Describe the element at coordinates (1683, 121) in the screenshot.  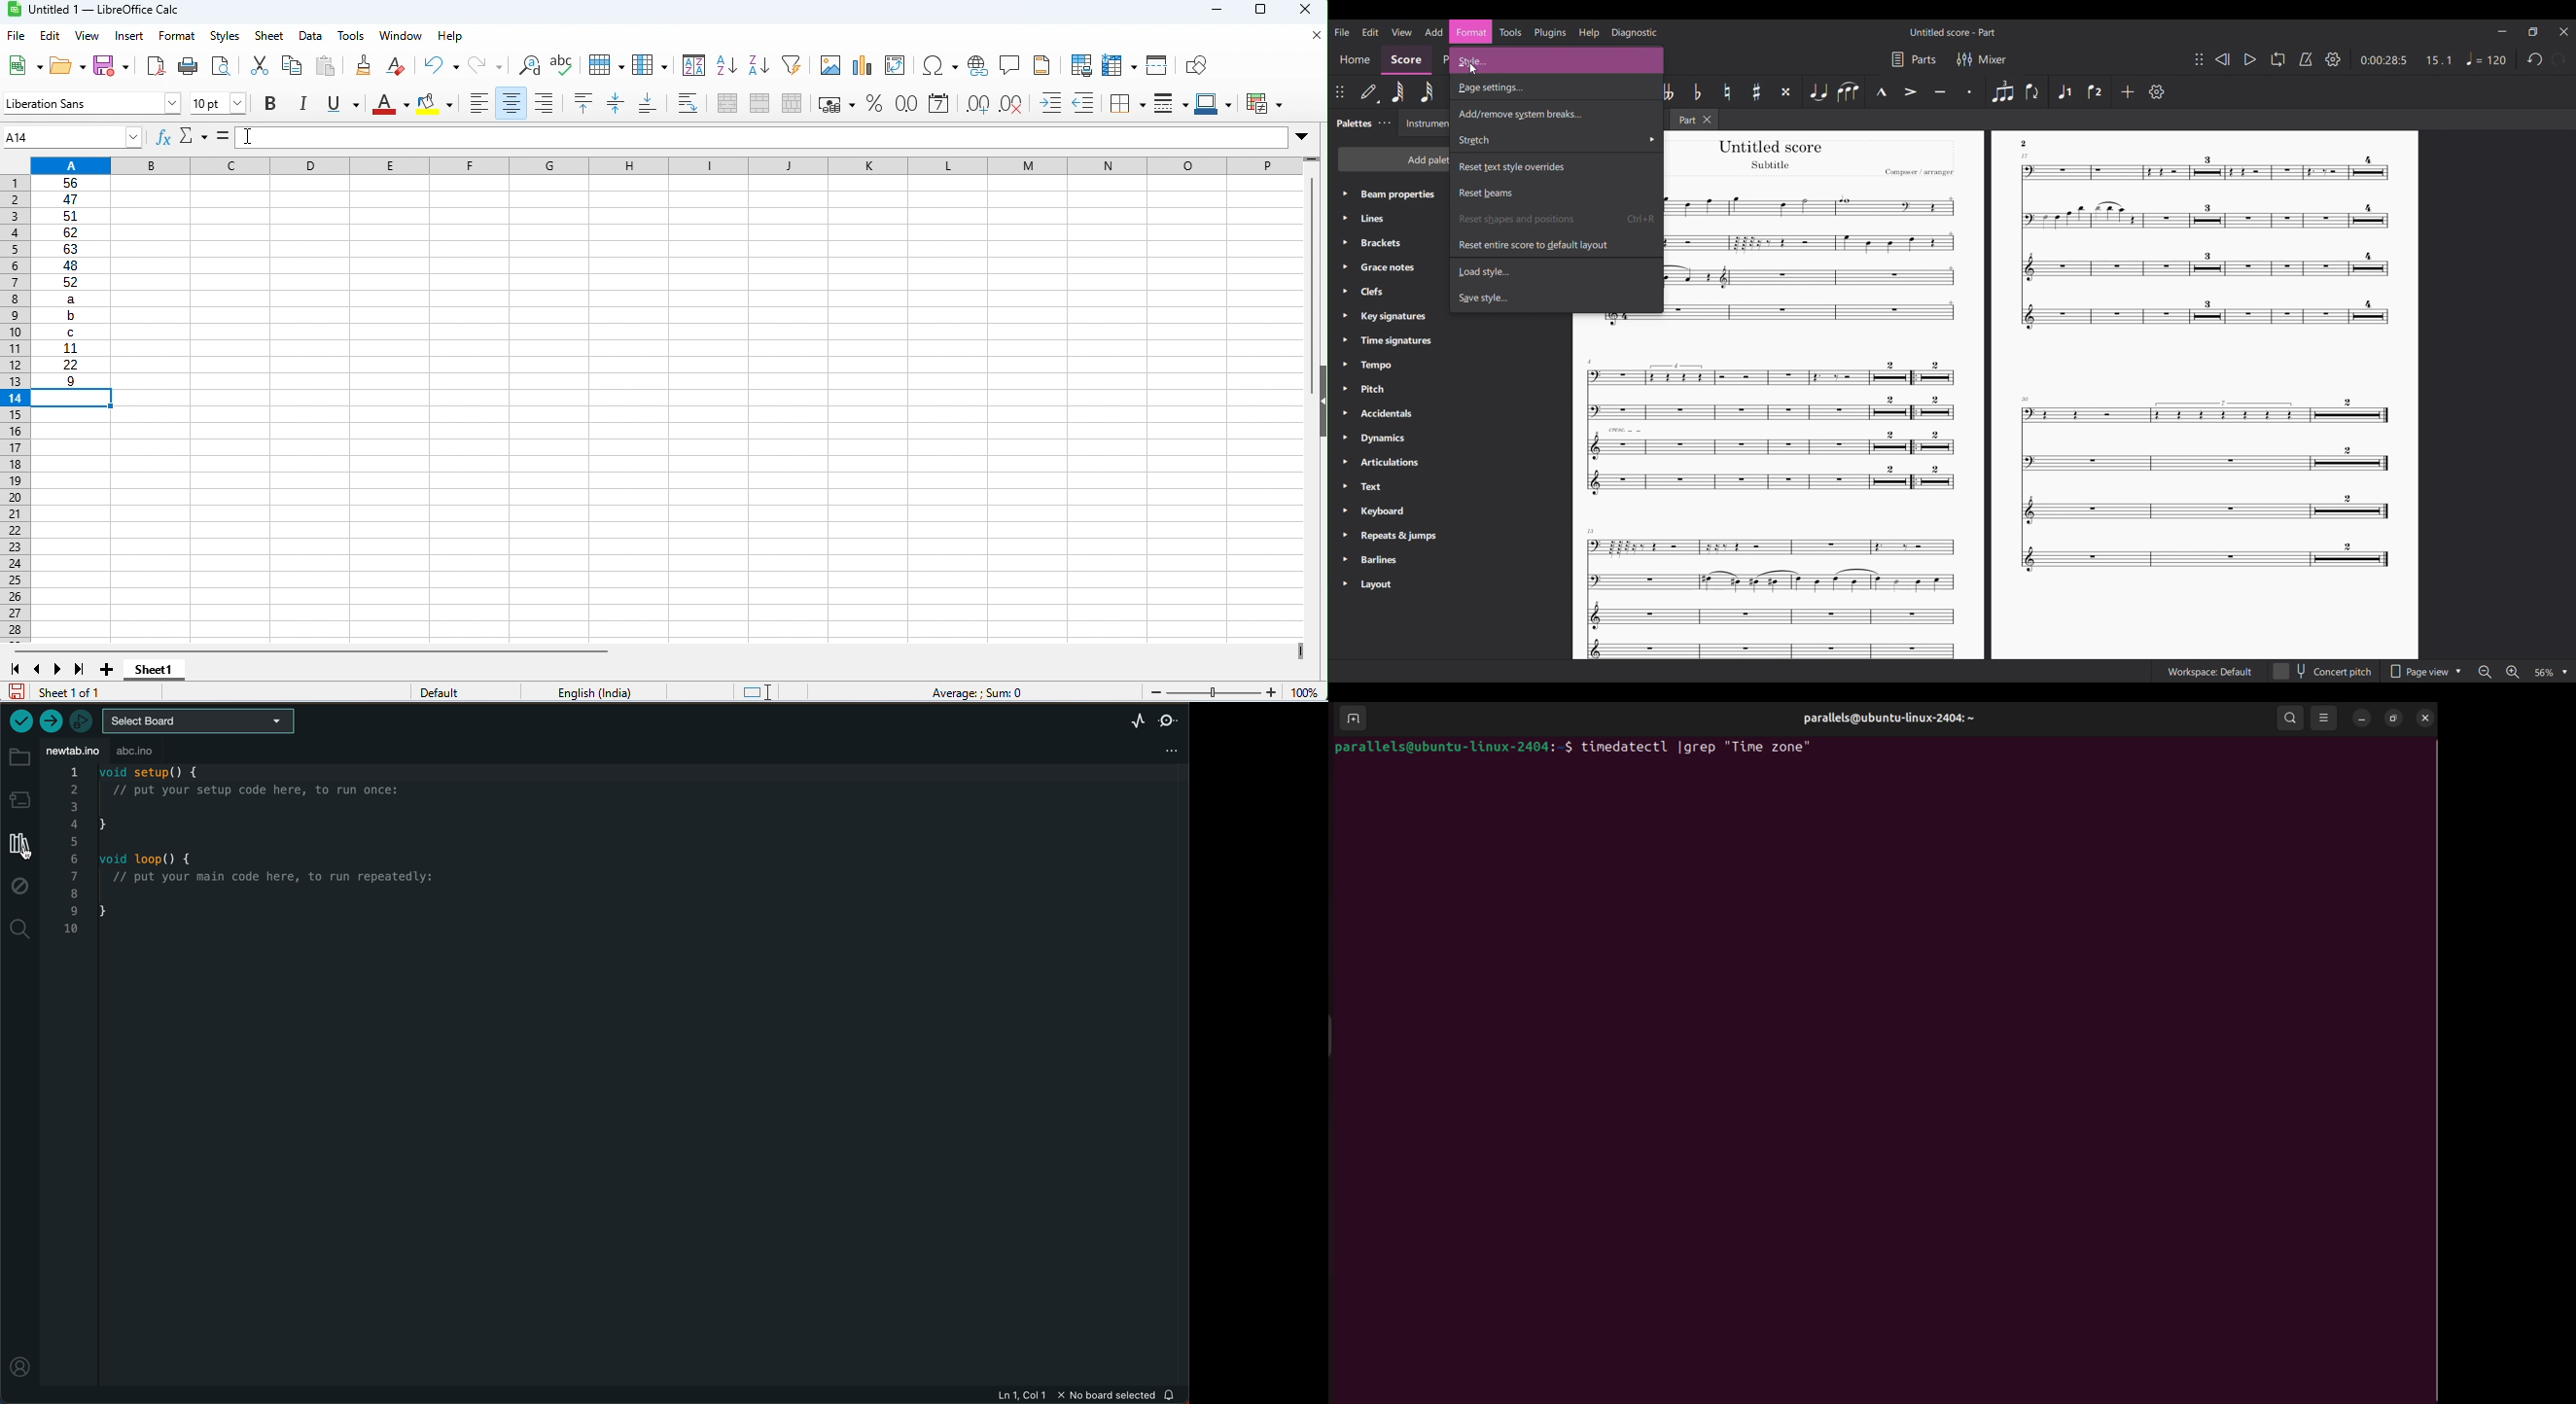
I see `Part tab` at that location.